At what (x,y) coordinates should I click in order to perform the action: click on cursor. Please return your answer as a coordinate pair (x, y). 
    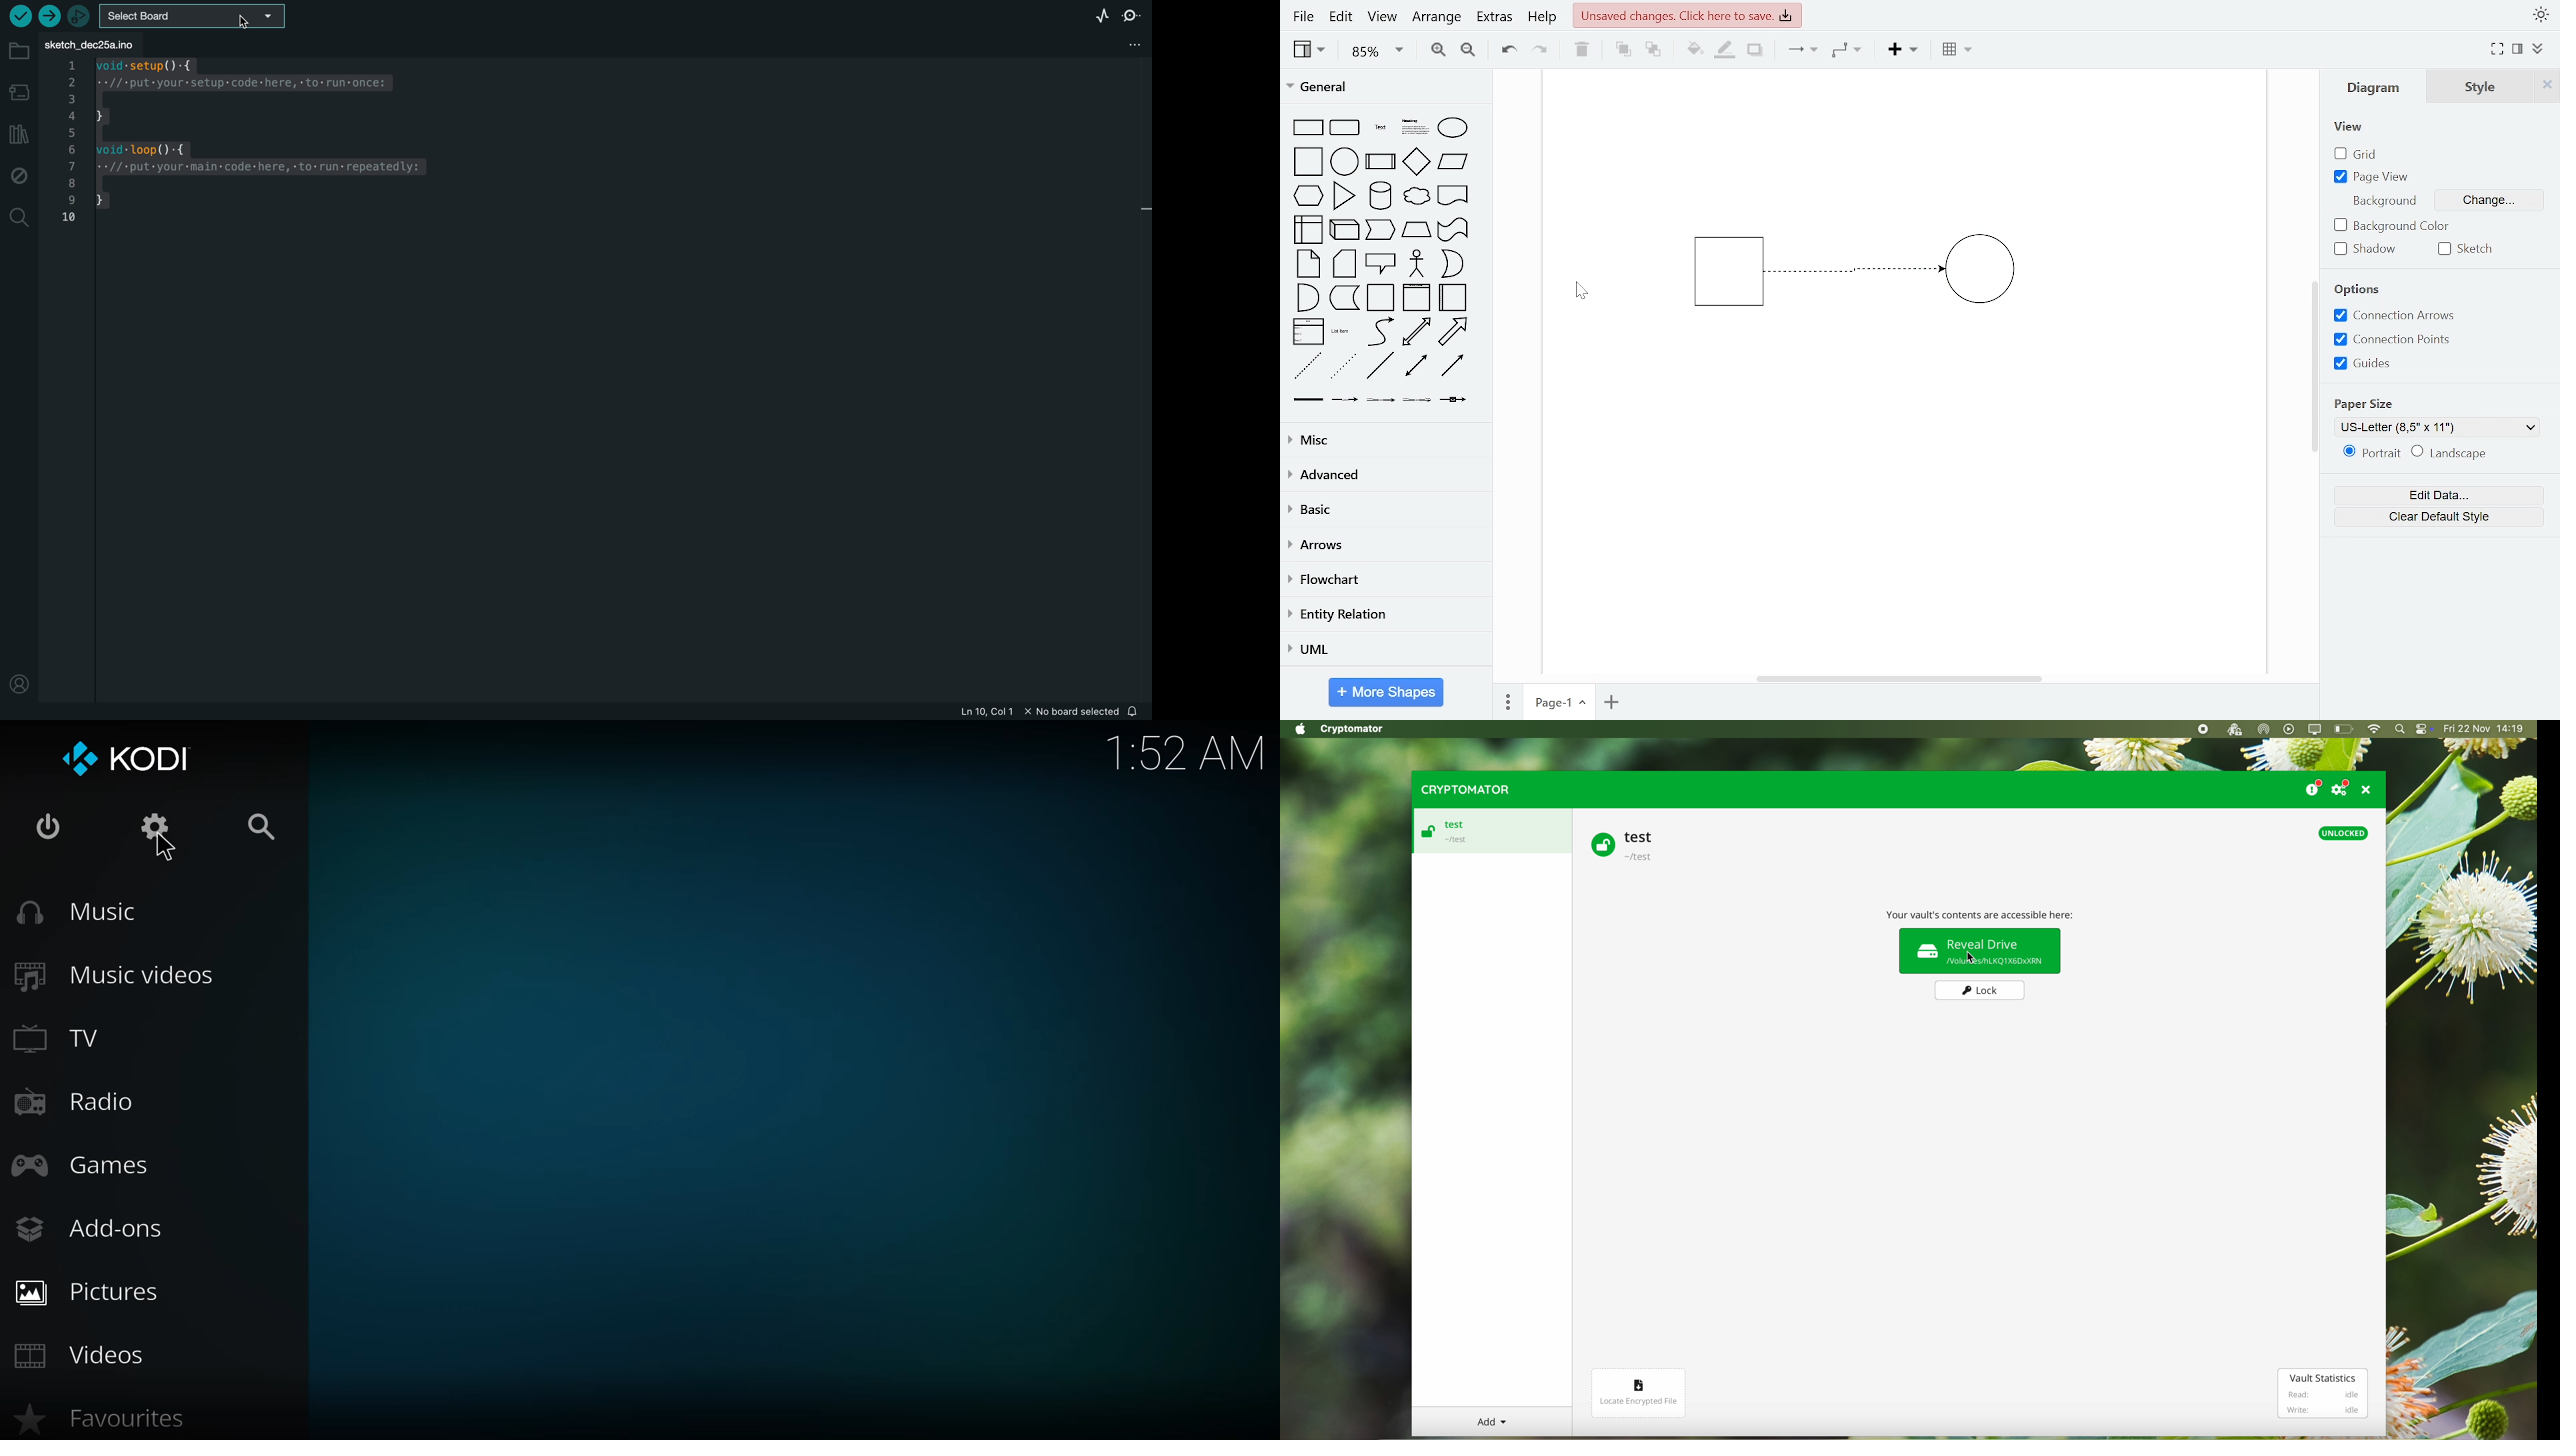
    Looking at the image, I should click on (161, 847).